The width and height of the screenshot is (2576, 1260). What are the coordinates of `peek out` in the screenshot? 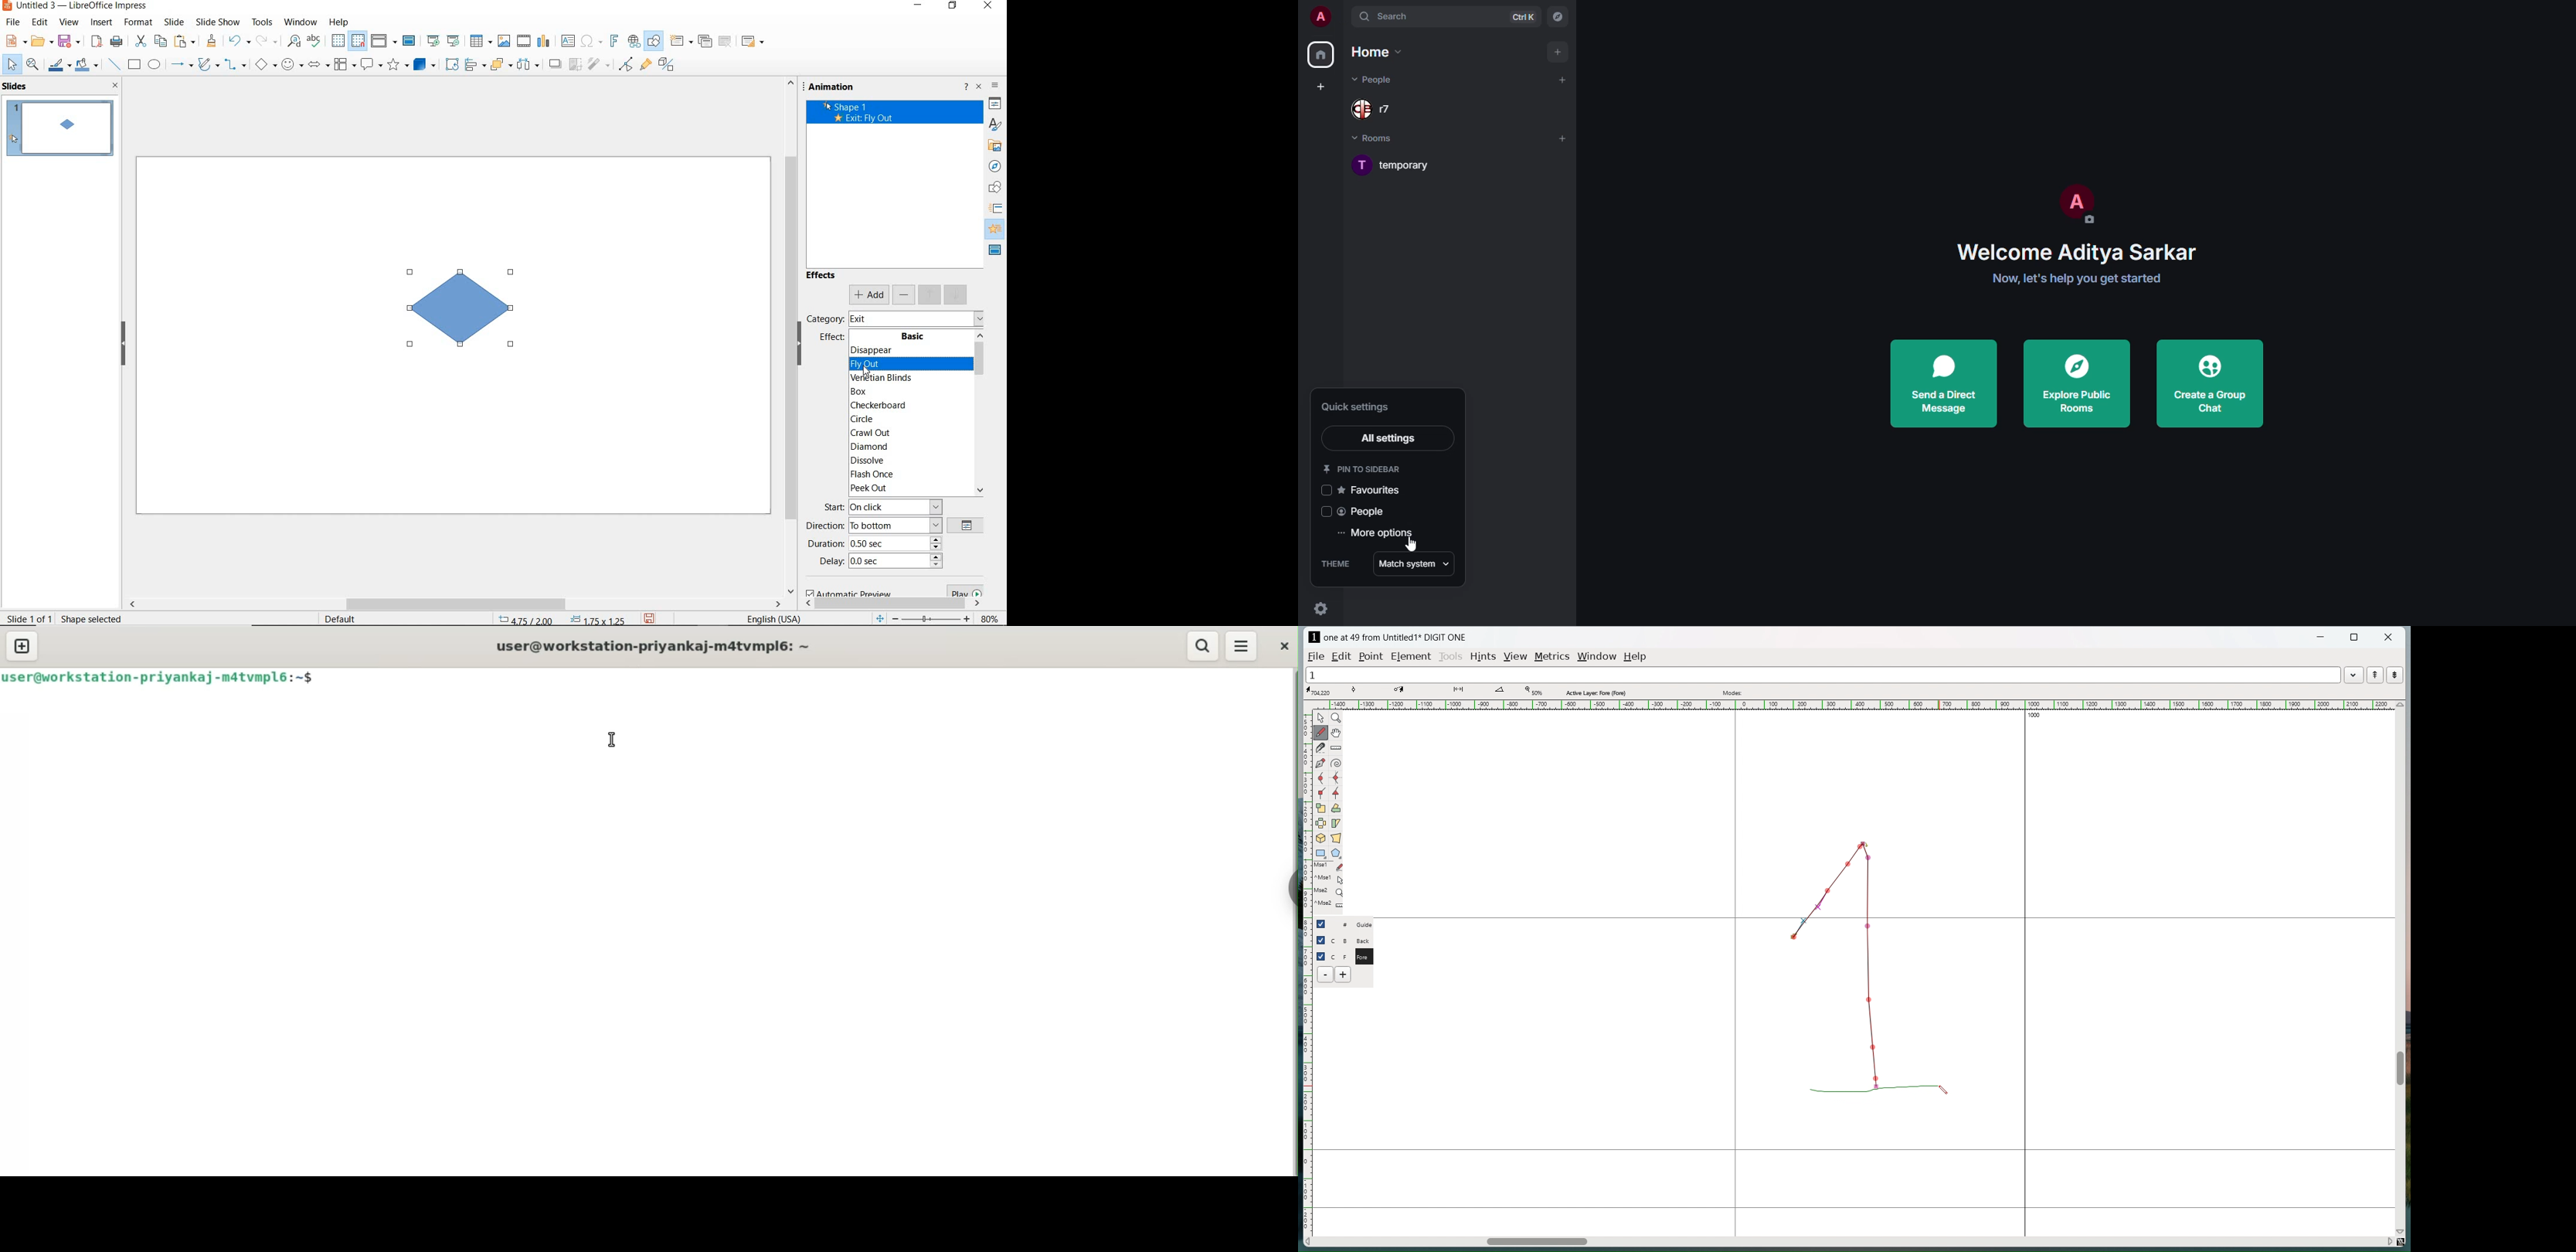 It's located at (908, 489).